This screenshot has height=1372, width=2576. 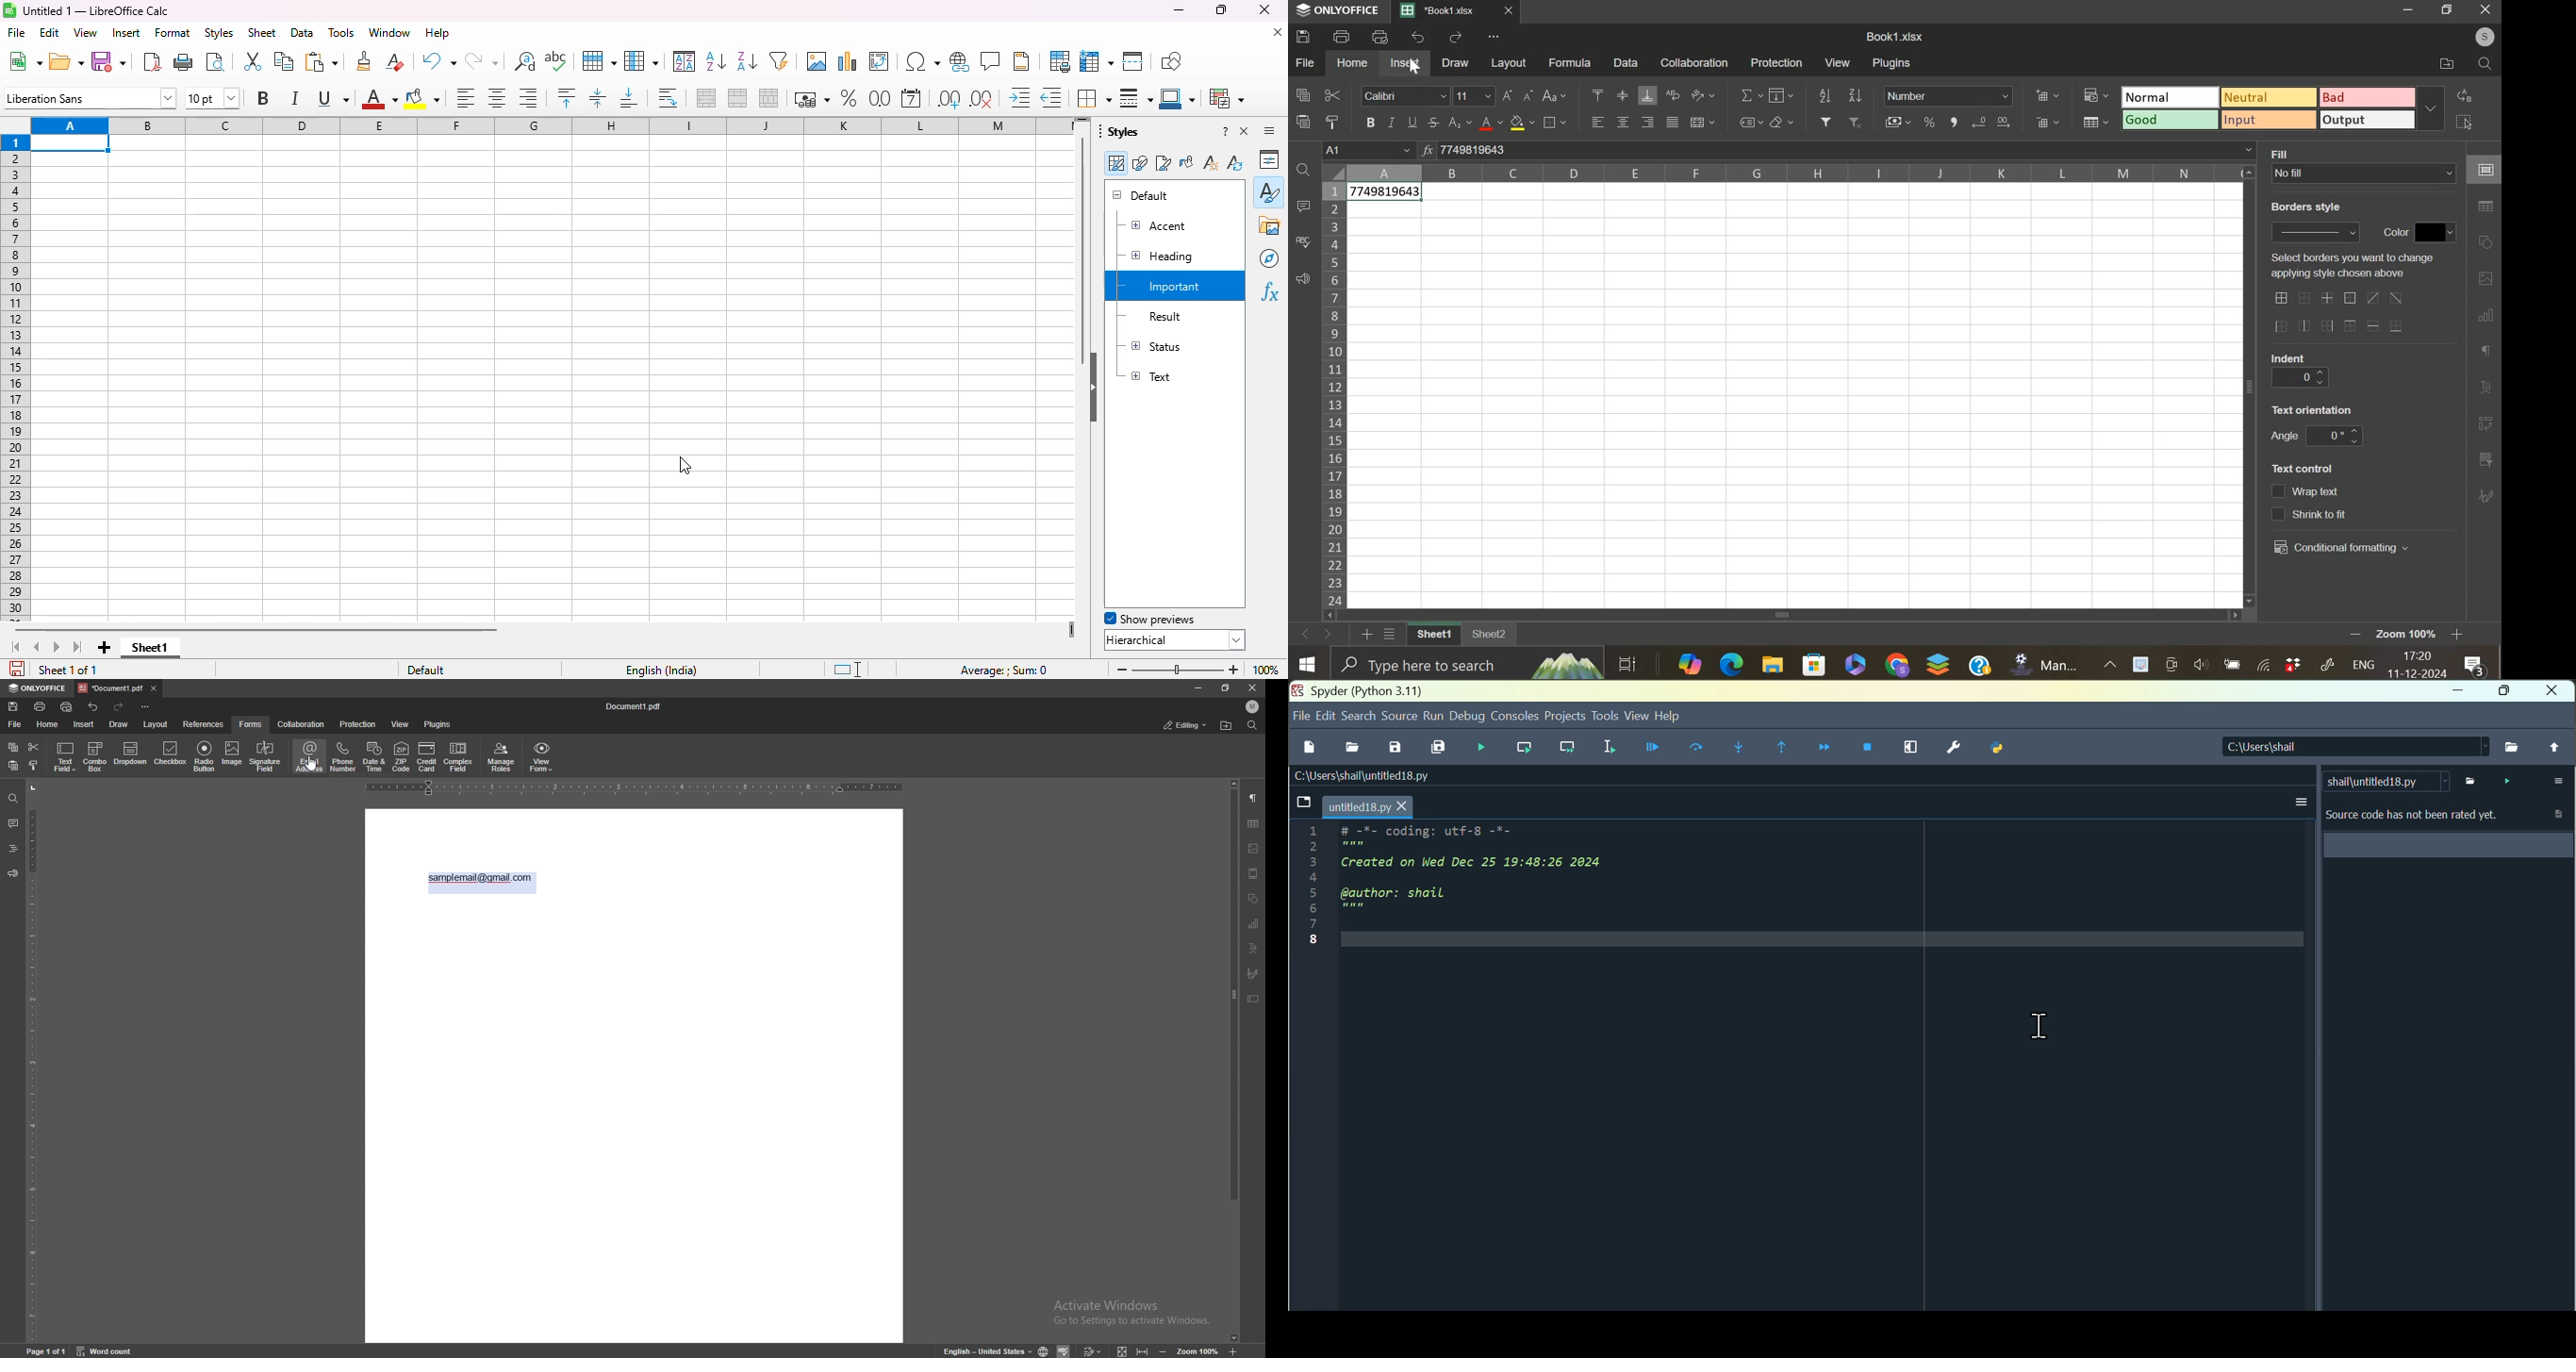 What do you see at coordinates (285, 60) in the screenshot?
I see `copy` at bounding box center [285, 60].